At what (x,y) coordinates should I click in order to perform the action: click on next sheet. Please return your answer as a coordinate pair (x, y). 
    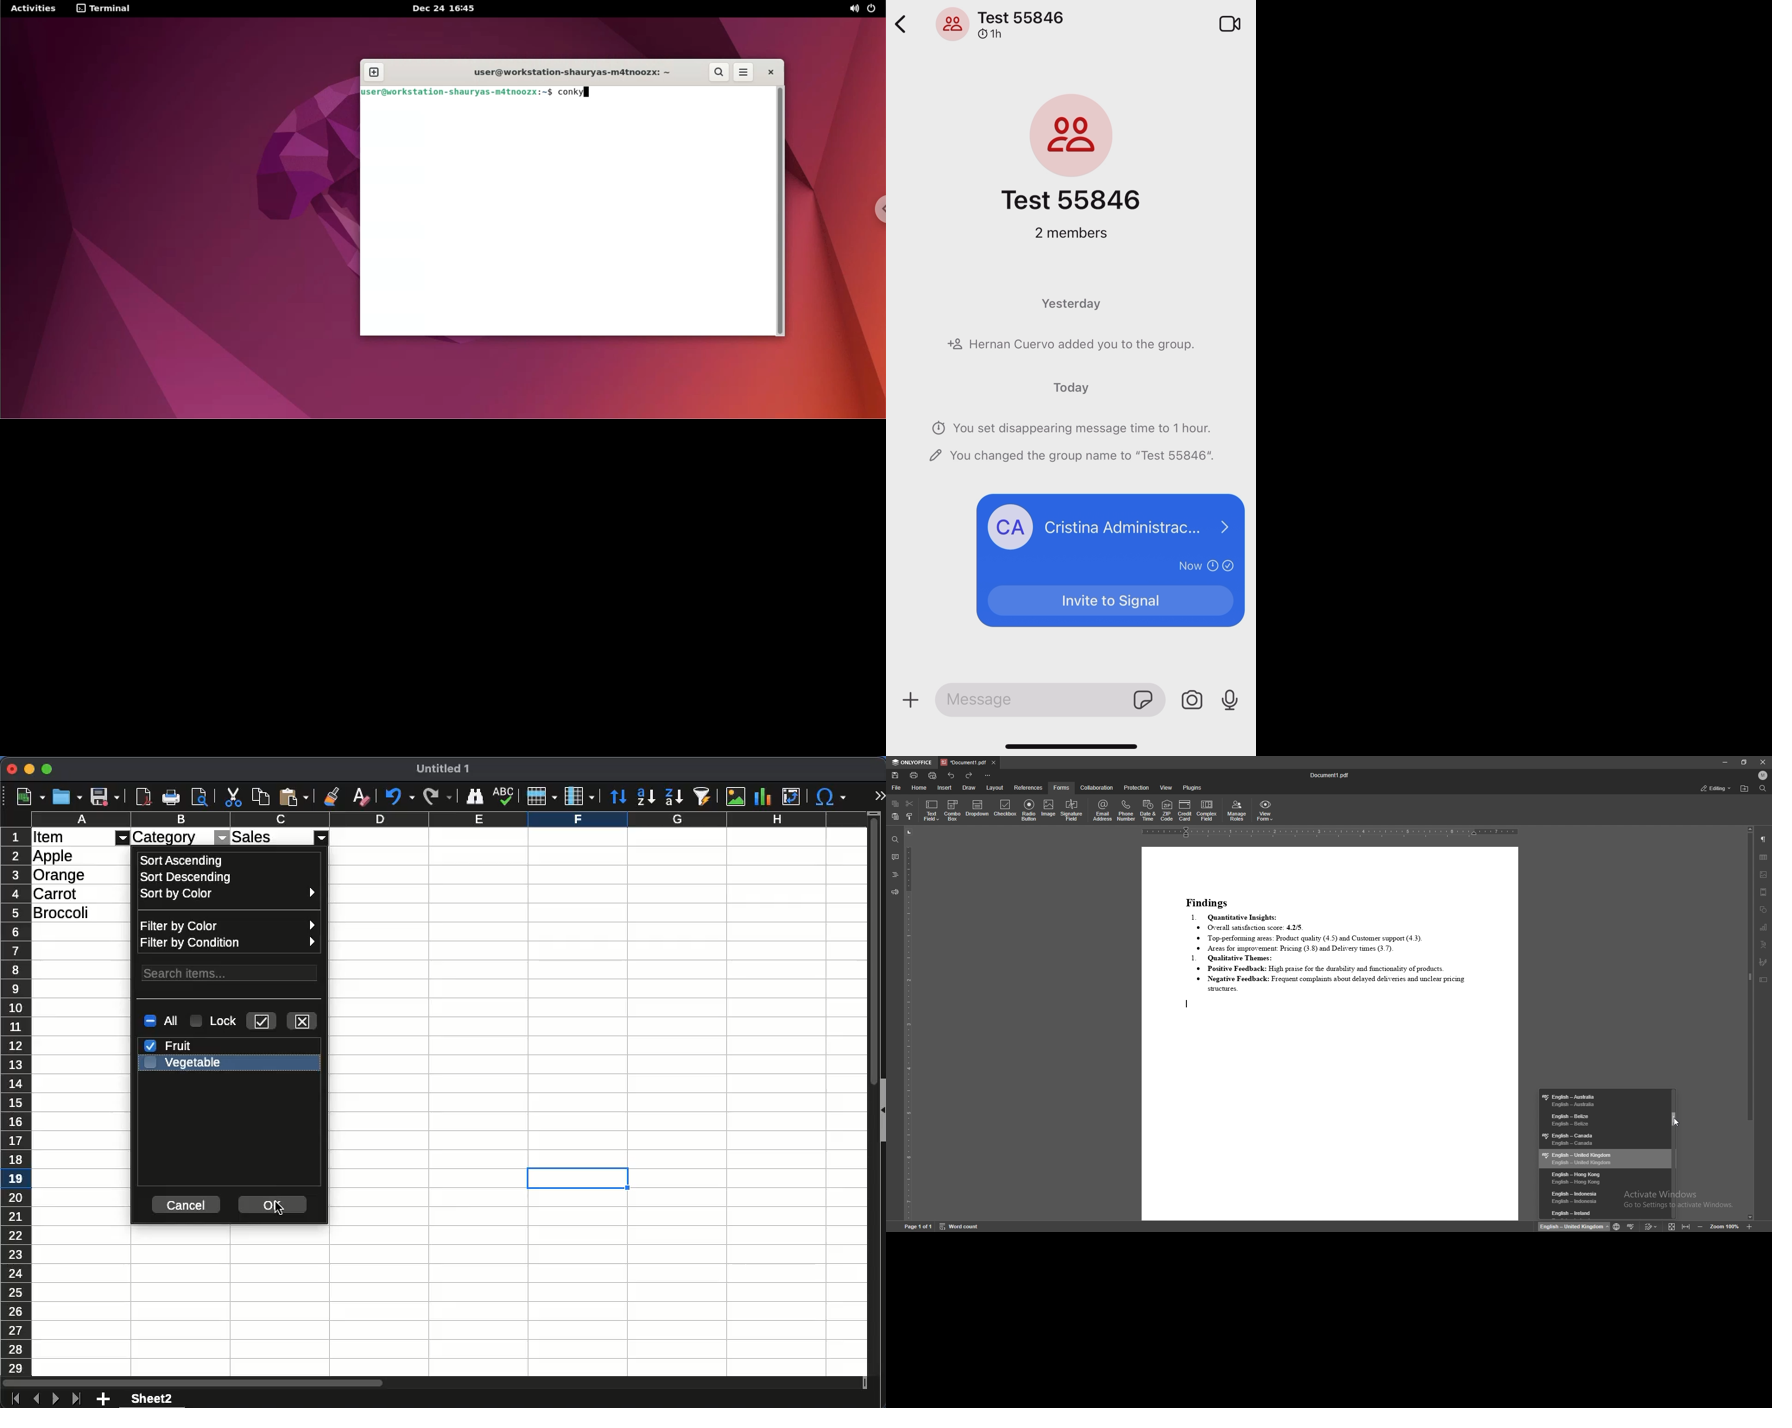
    Looking at the image, I should click on (55, 1400).